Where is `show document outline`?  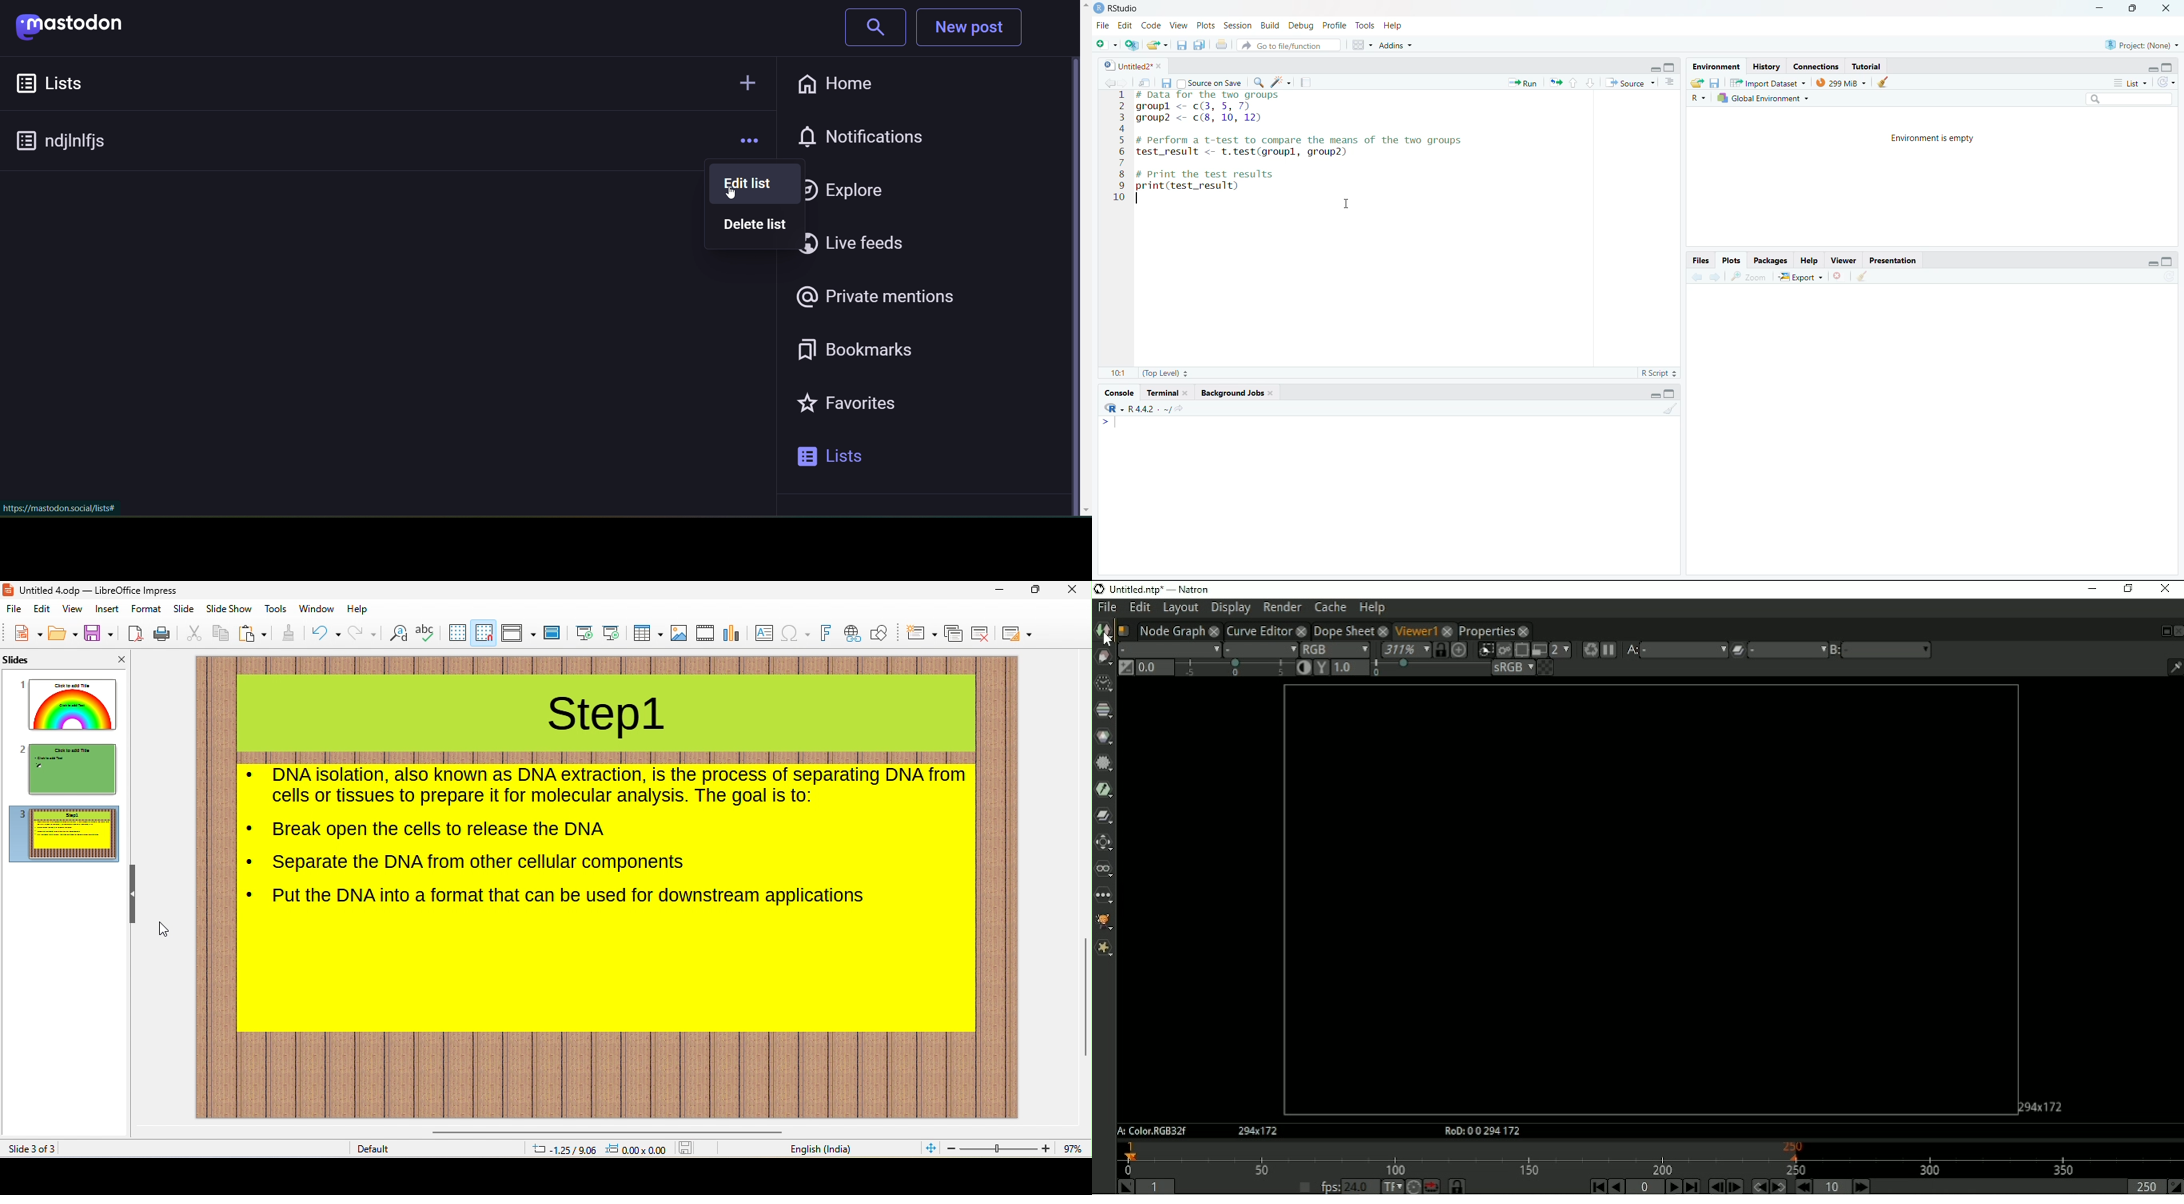 show document outline is located at coordinates (1671, 81).